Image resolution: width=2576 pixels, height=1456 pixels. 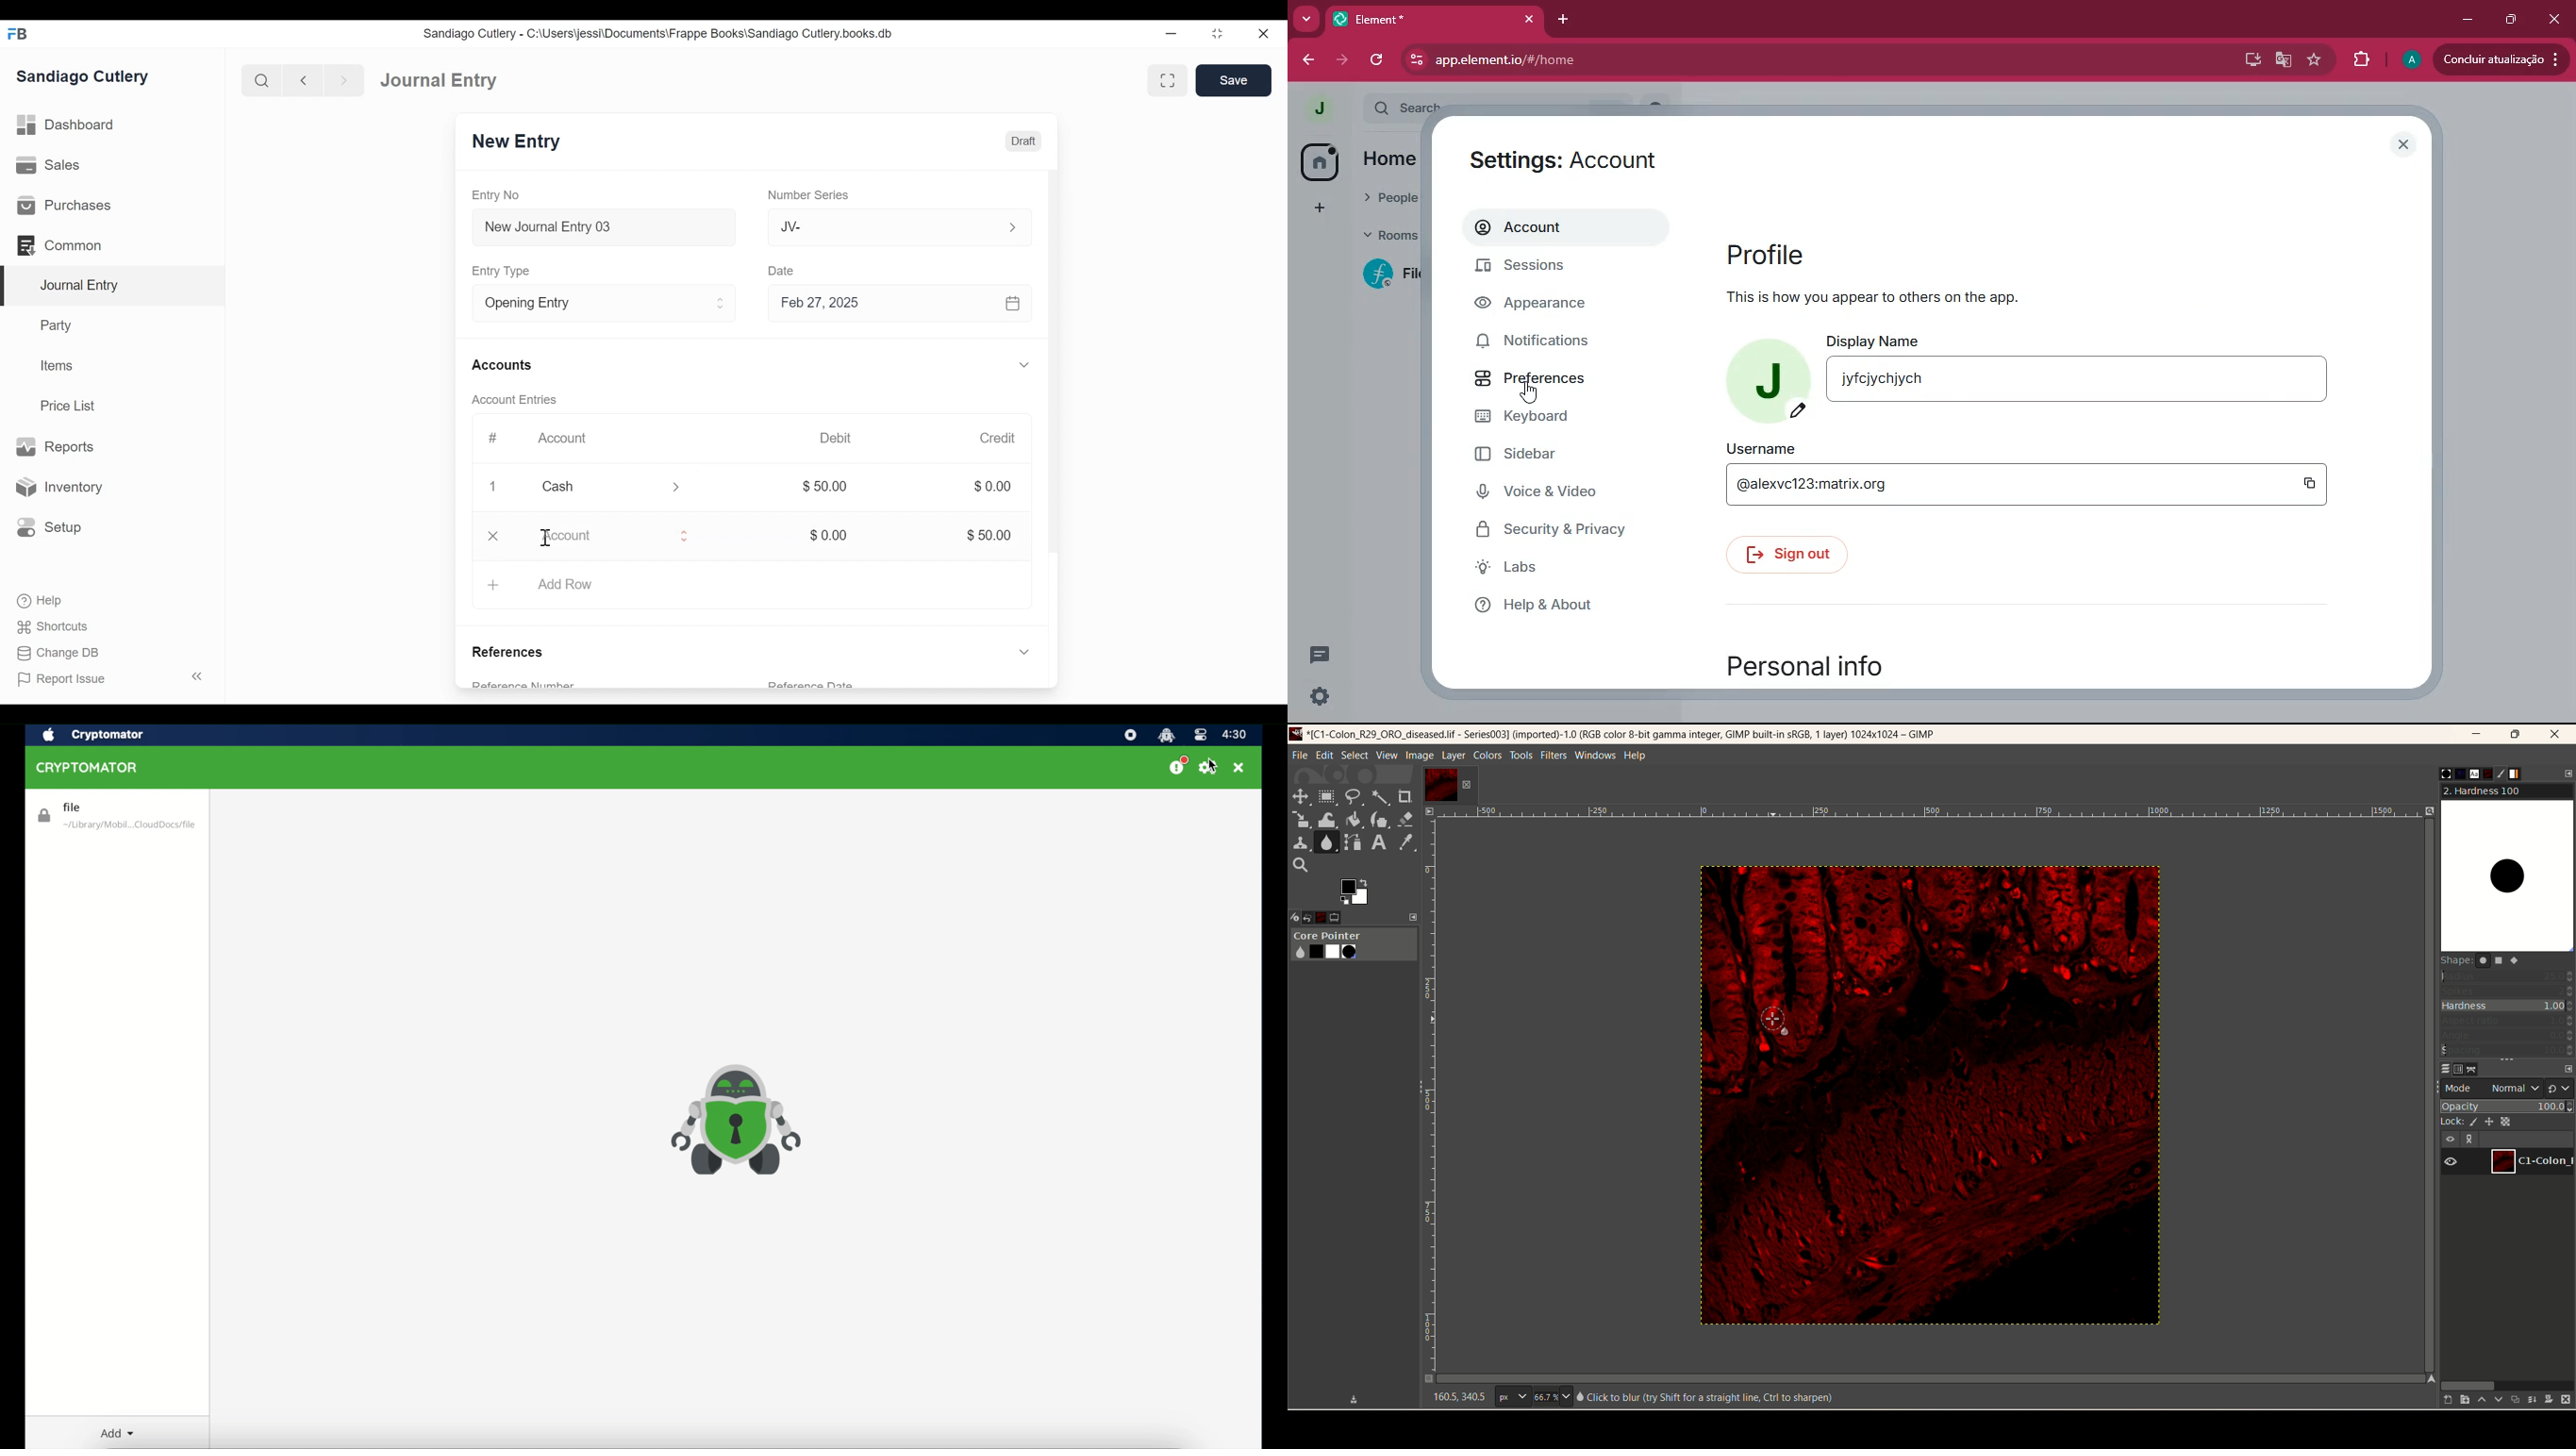 I want to click on home, so click(x=1320, y=162).